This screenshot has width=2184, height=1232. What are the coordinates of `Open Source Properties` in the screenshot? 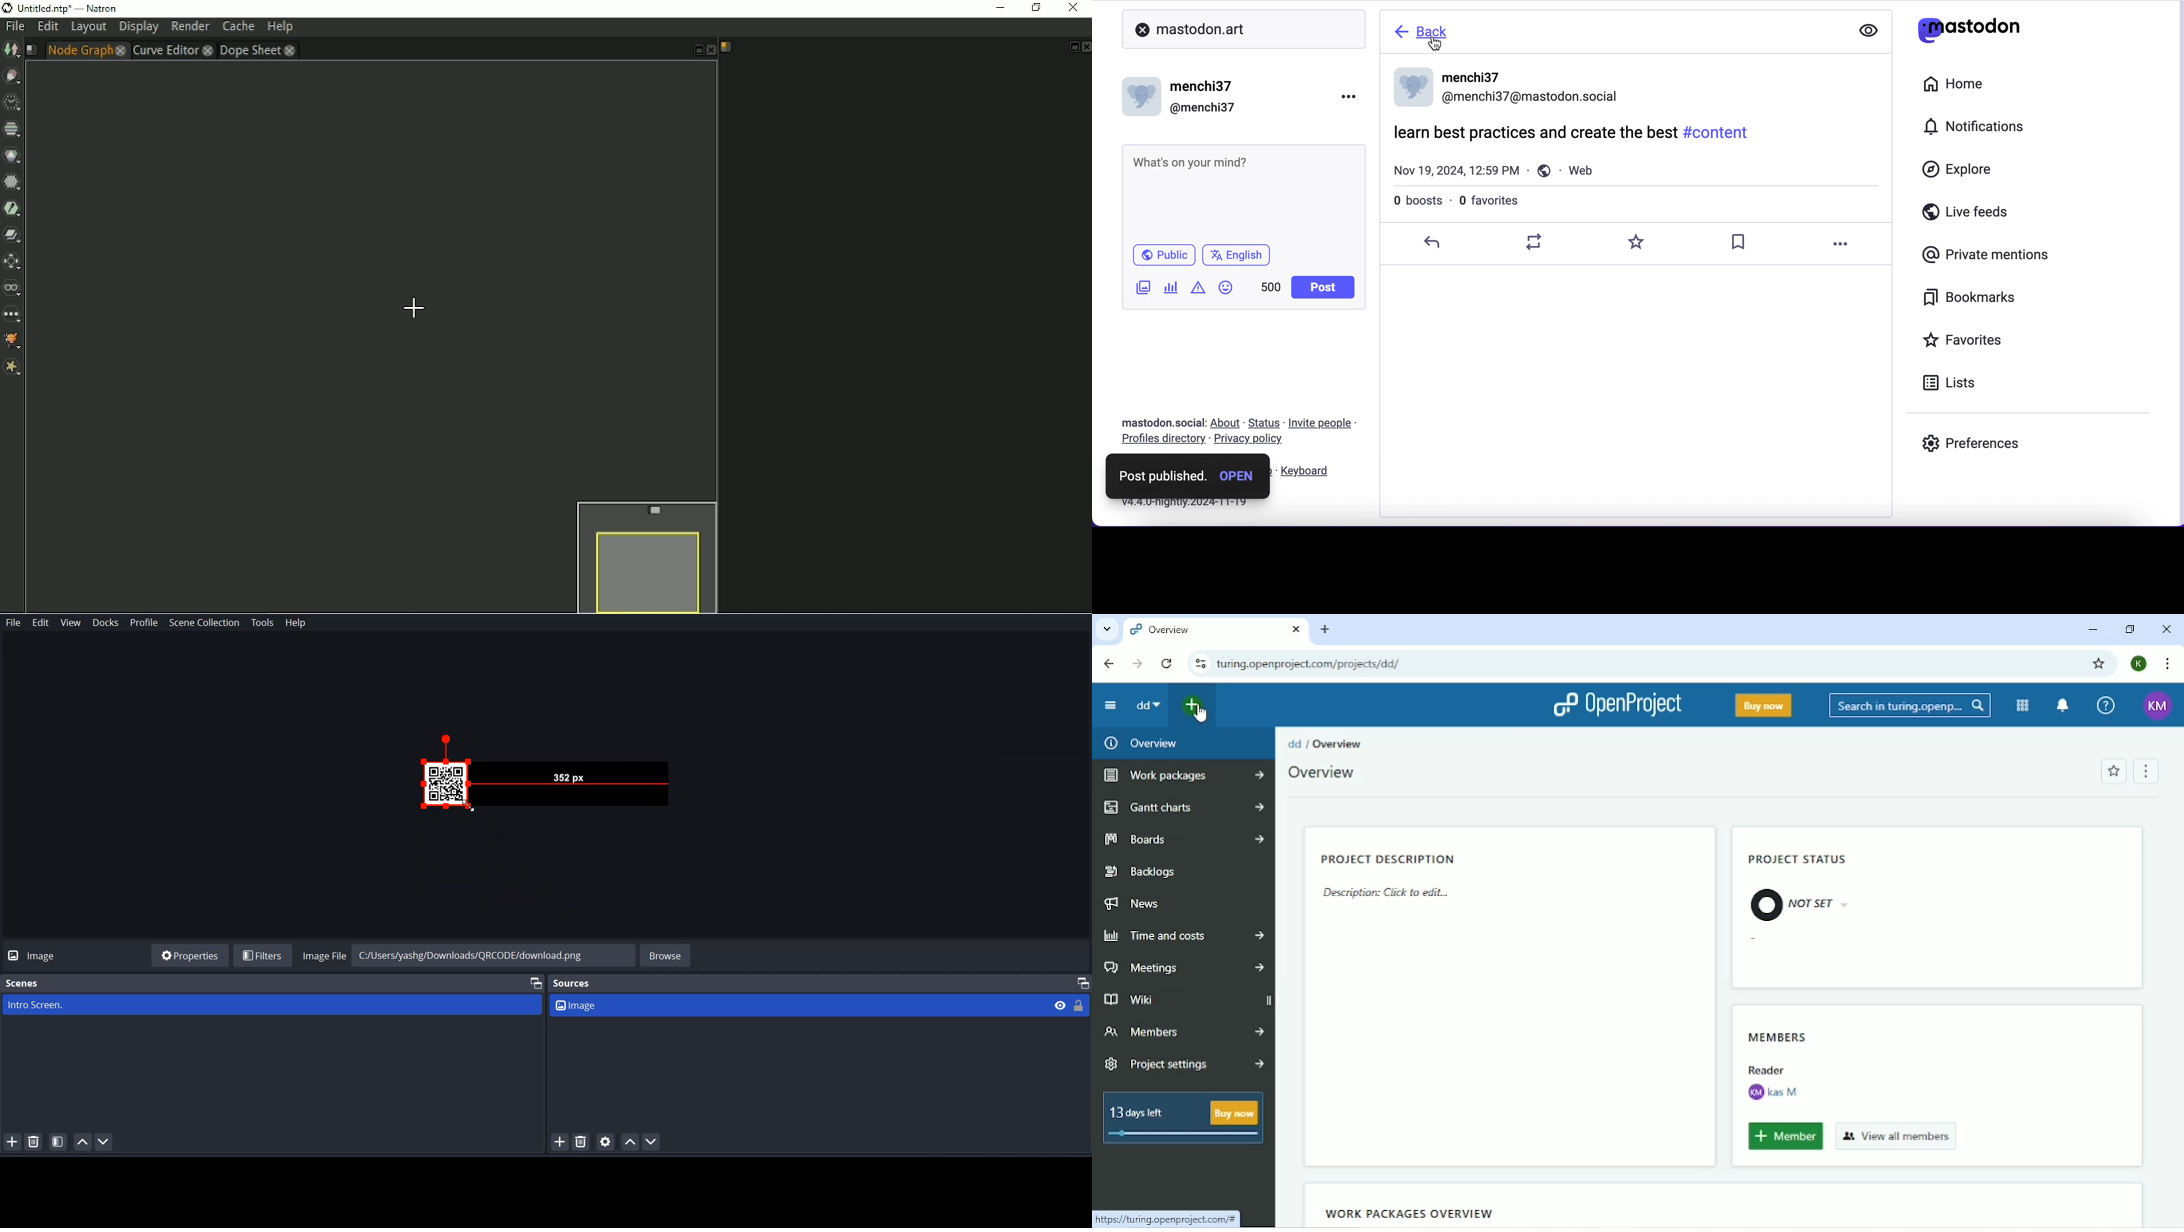 It's located at (606, 1142).